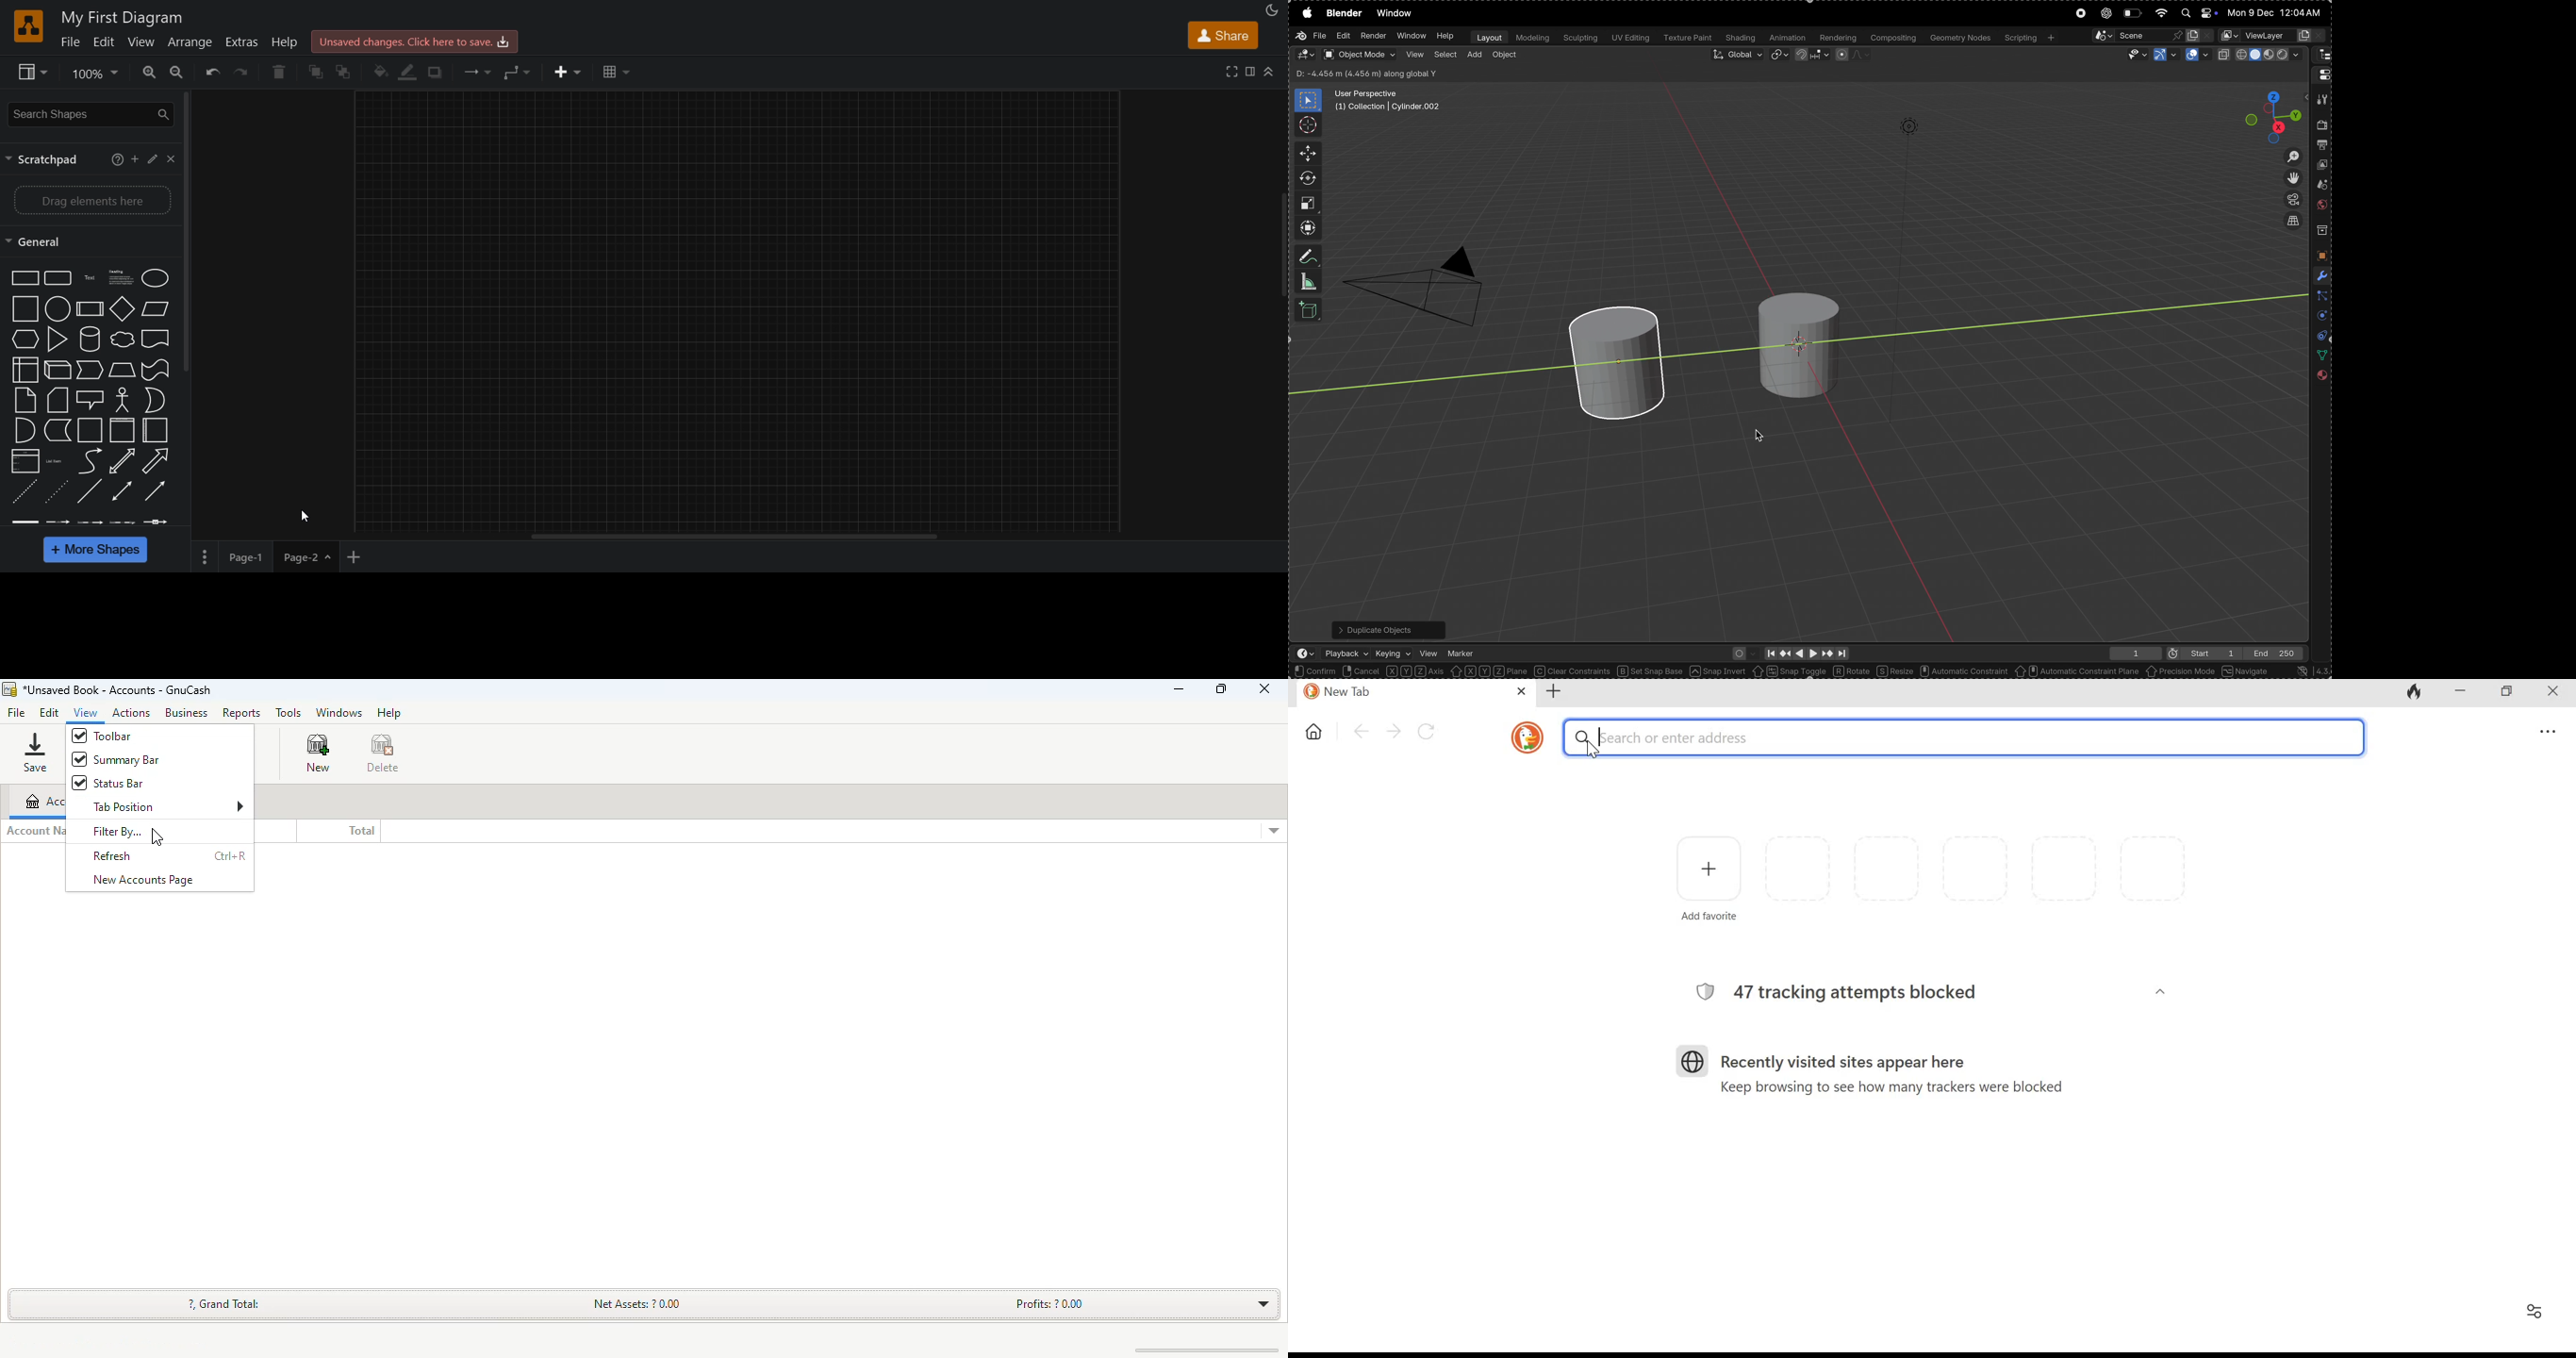  I want to click on account name, so click(35, 831).